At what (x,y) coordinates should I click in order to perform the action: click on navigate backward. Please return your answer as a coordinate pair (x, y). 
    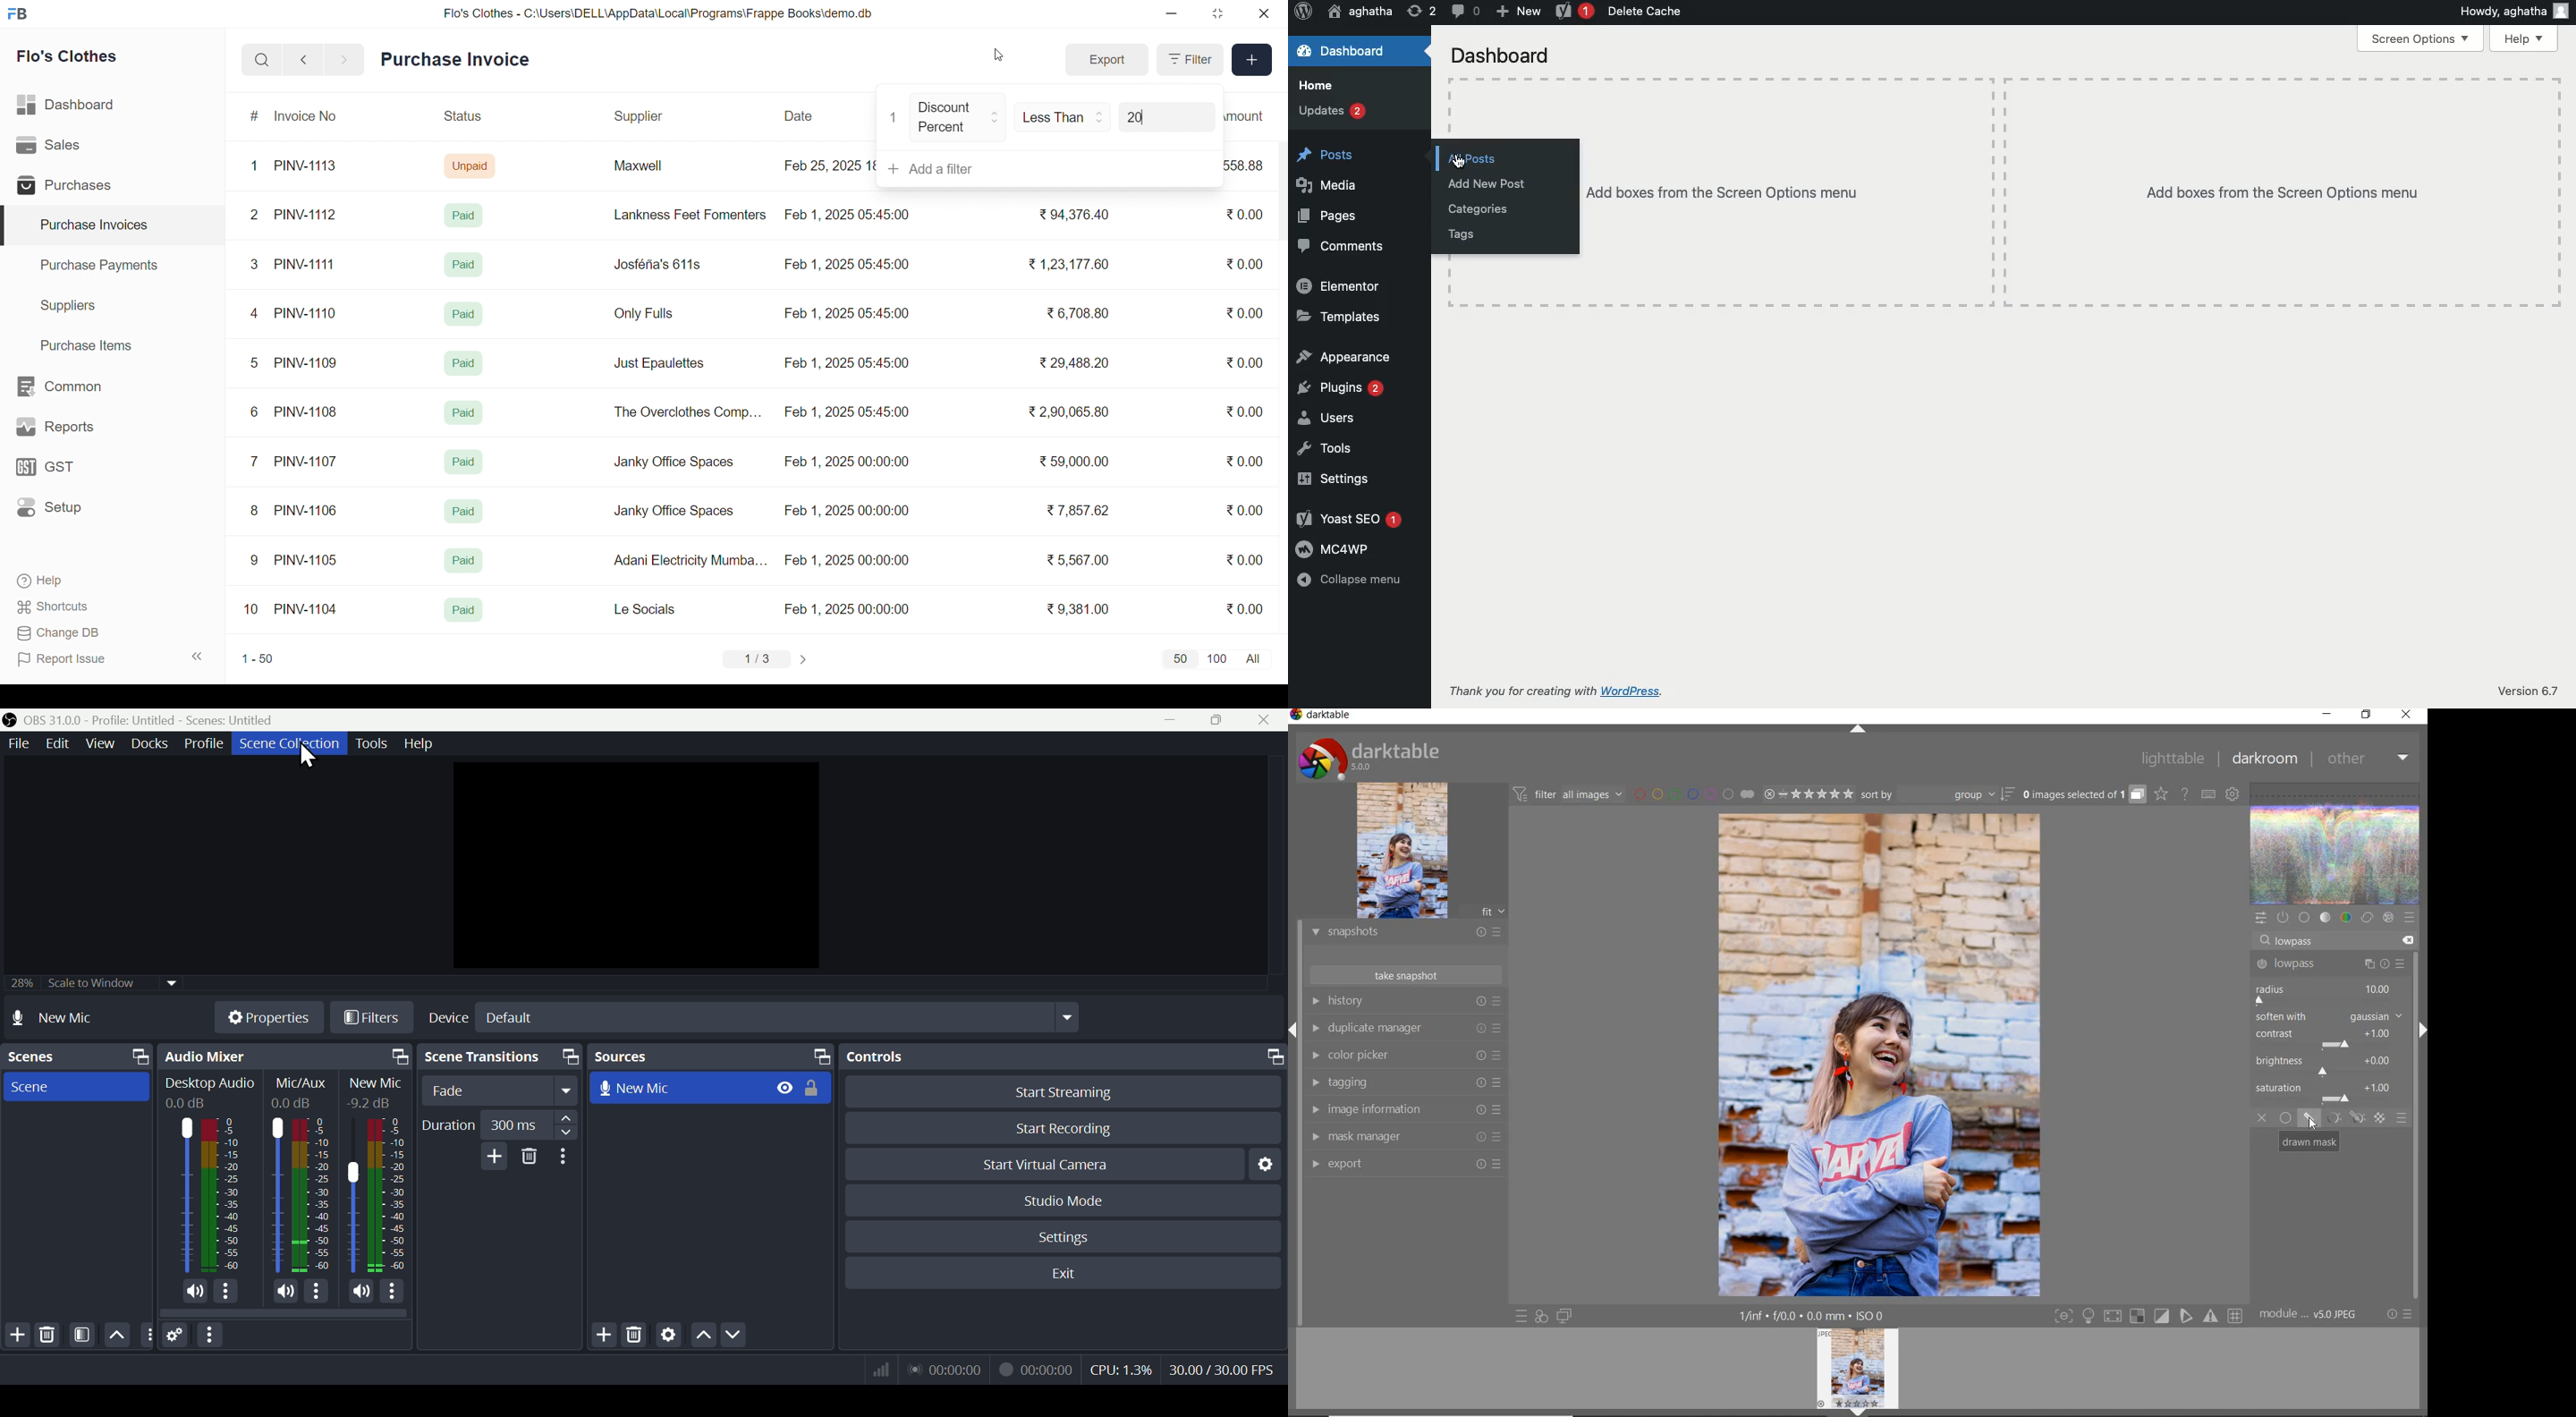
    Looking at the image, I should click on (303, 59).